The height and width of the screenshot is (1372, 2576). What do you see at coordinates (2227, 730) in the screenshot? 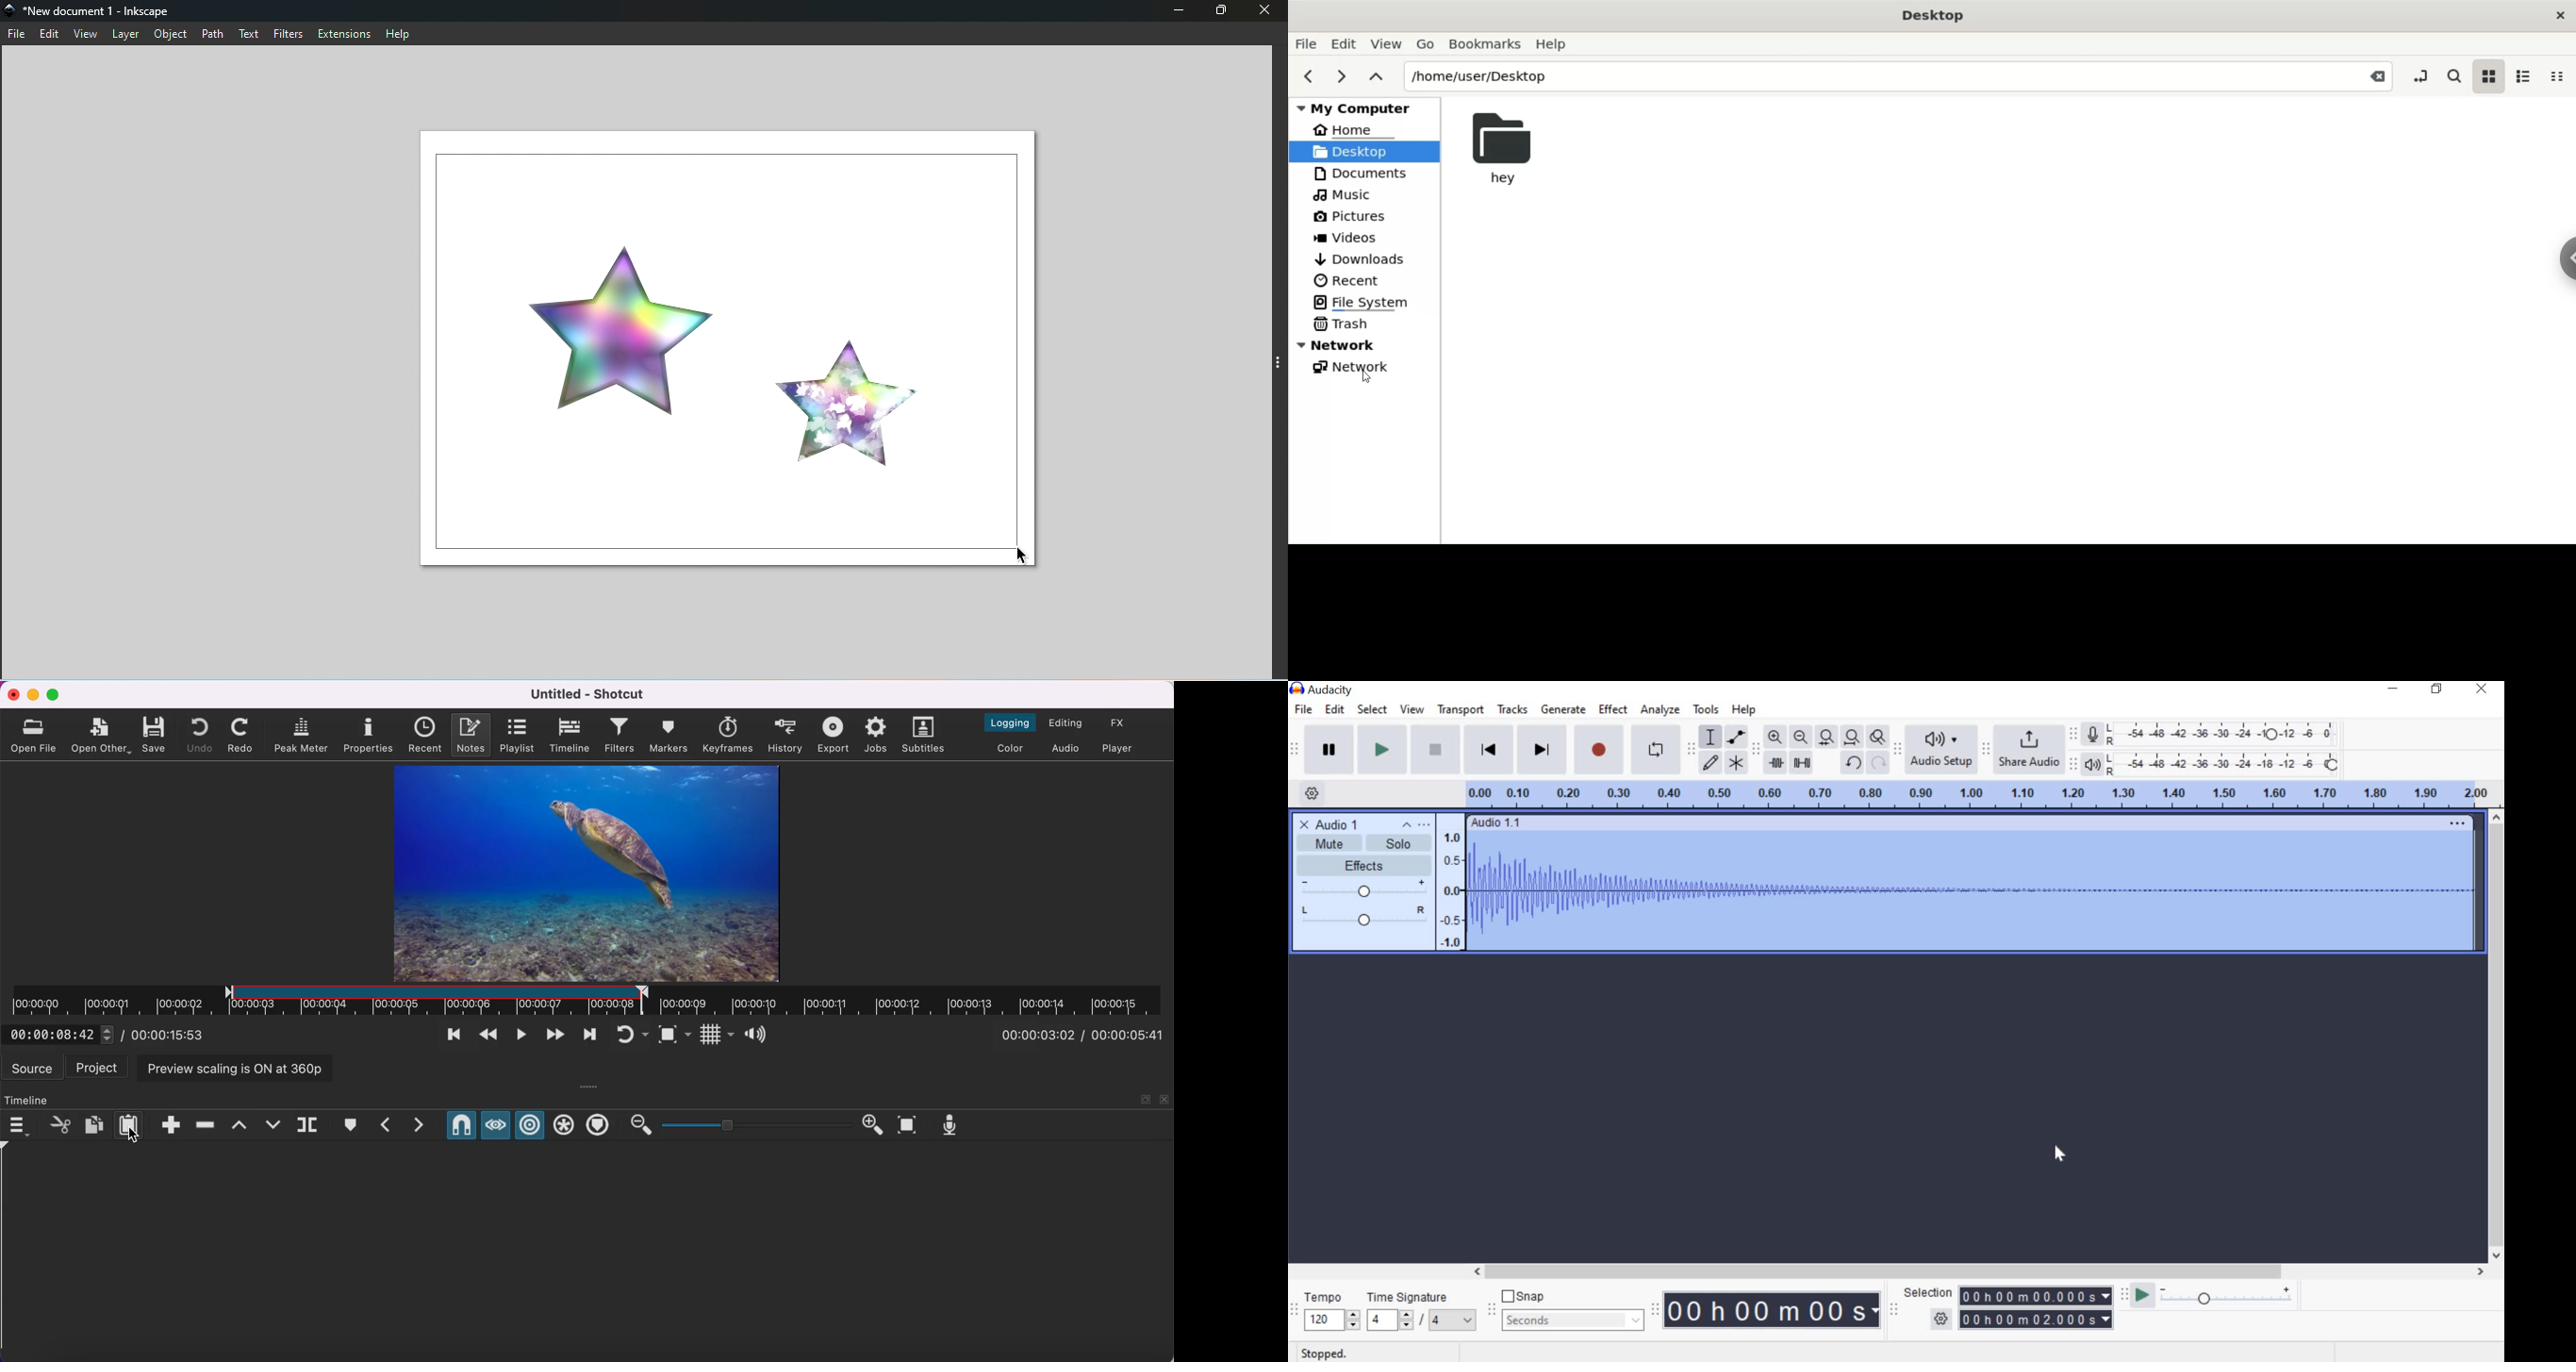
I see `Recording level` at bounding box center [2227, 730].